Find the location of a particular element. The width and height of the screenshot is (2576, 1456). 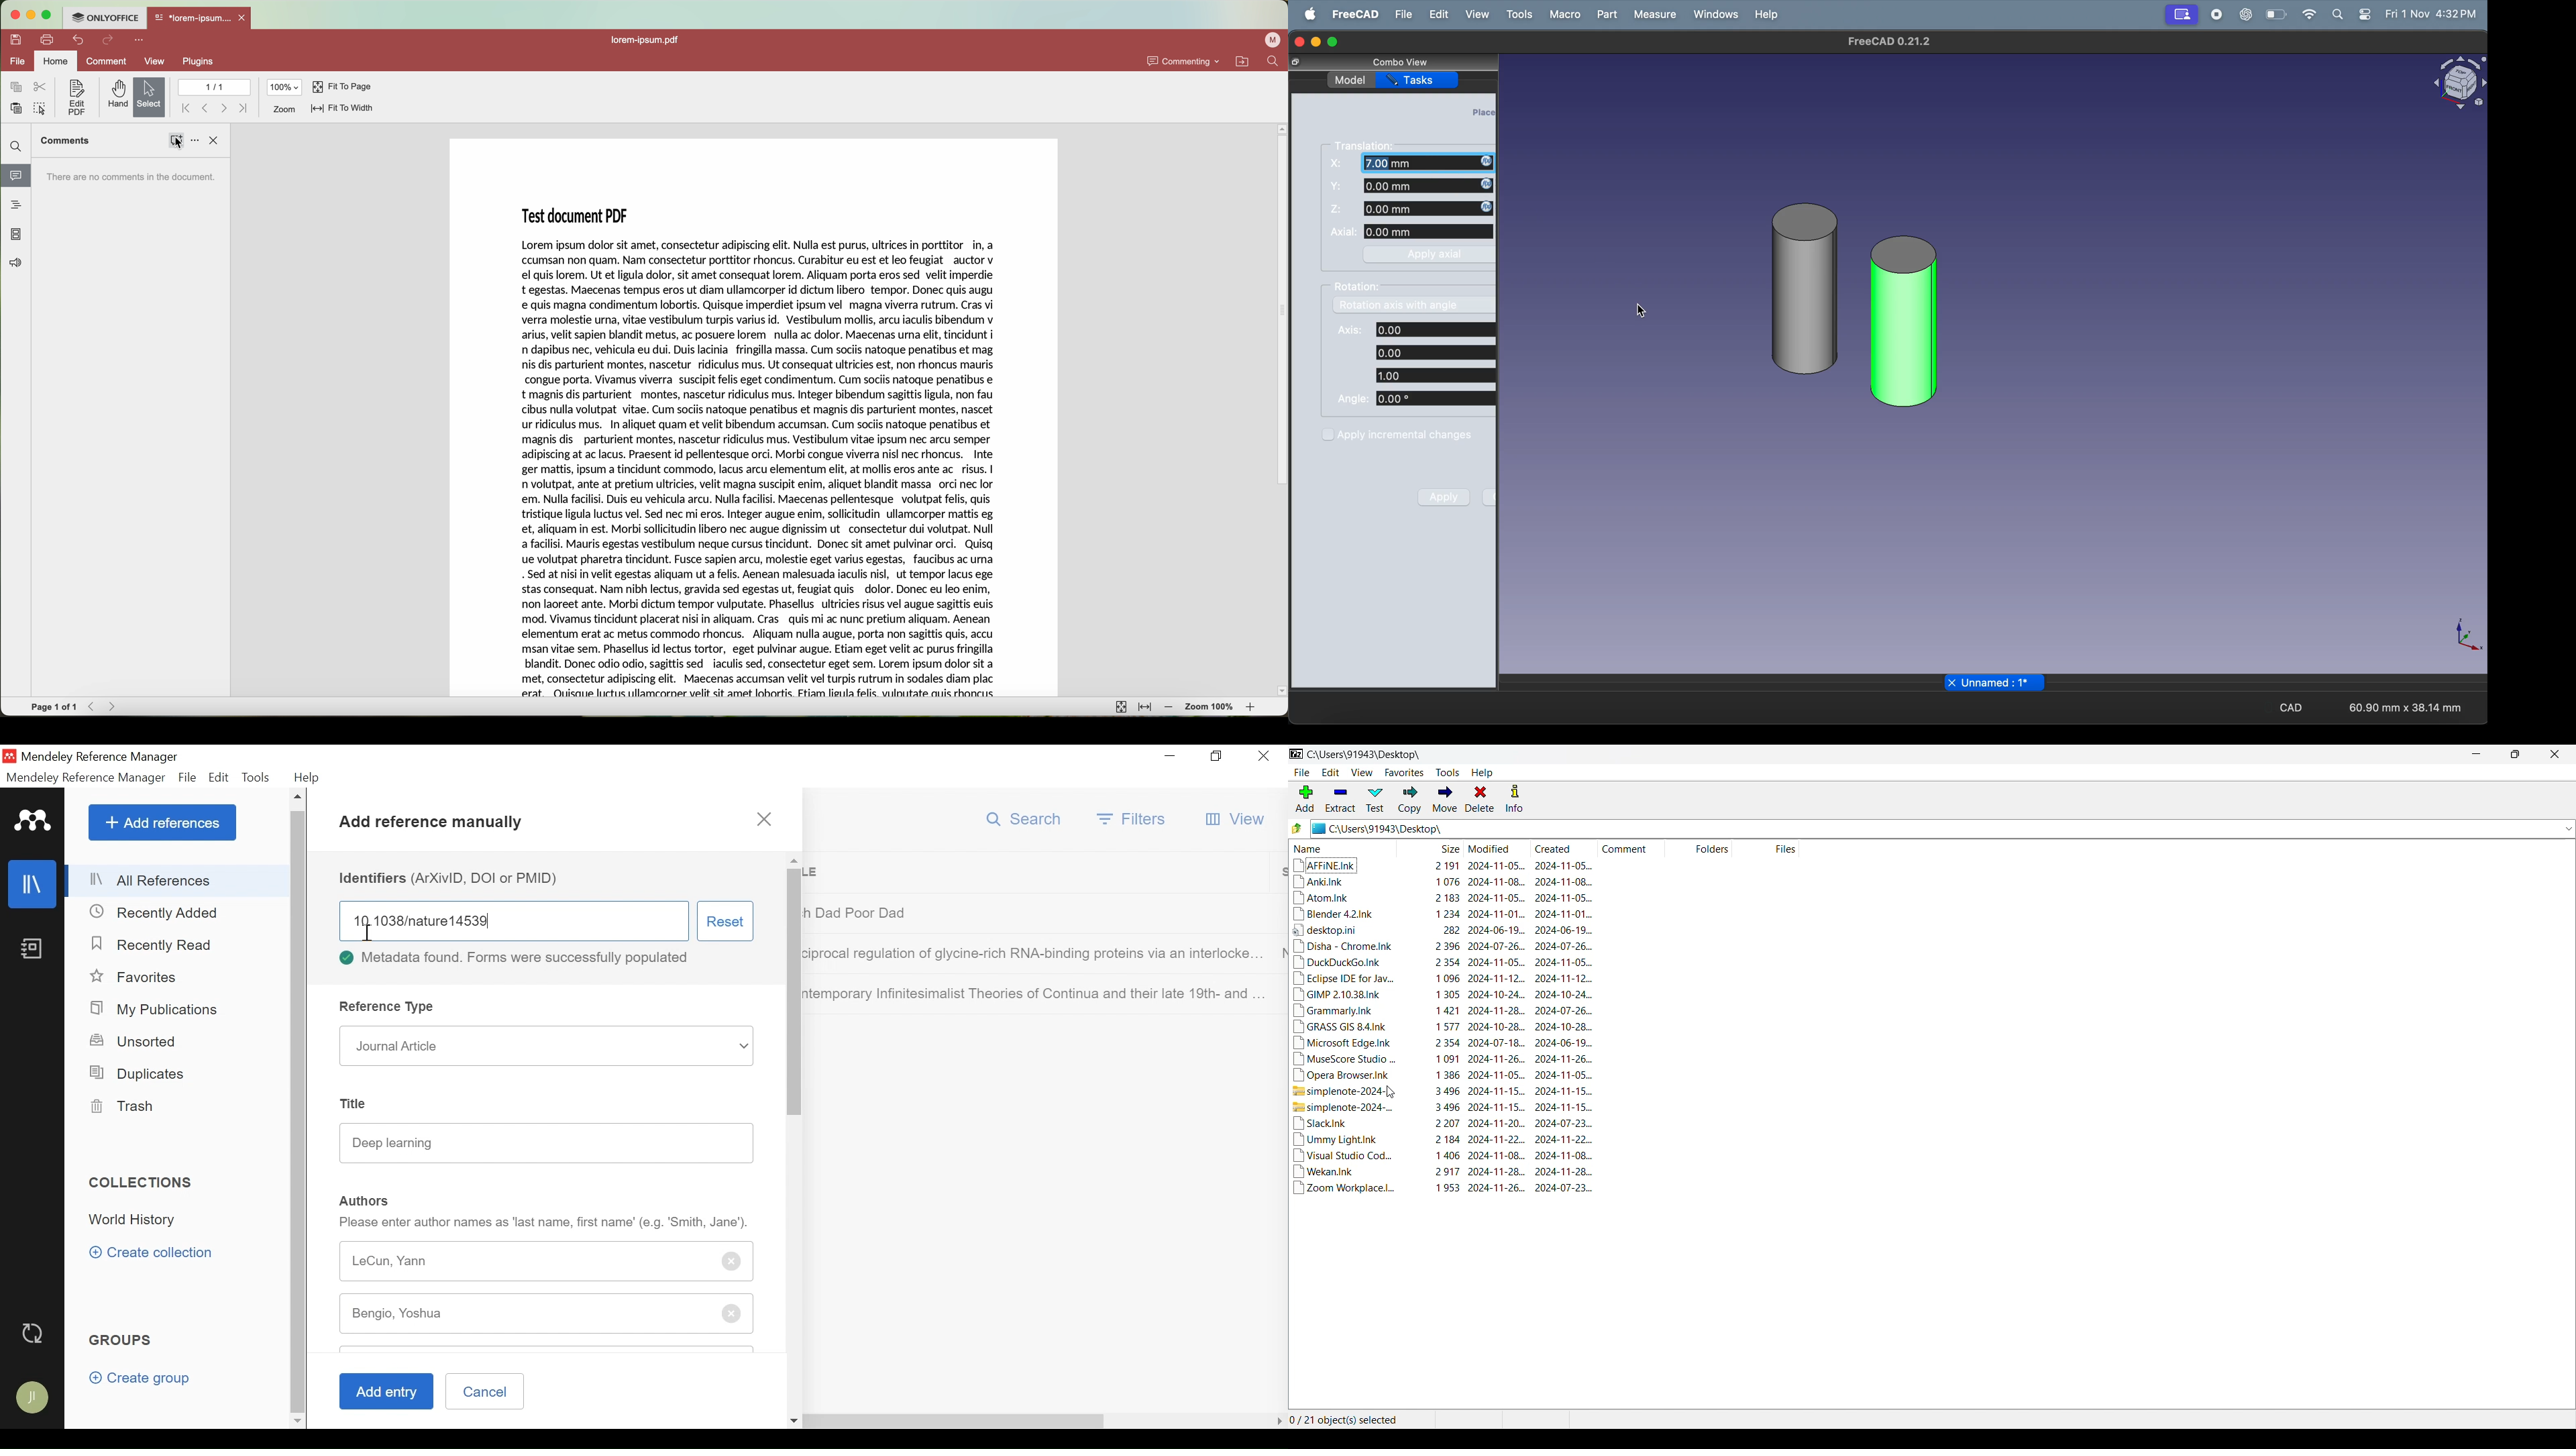

Test is located at coordinates (1375, 800).